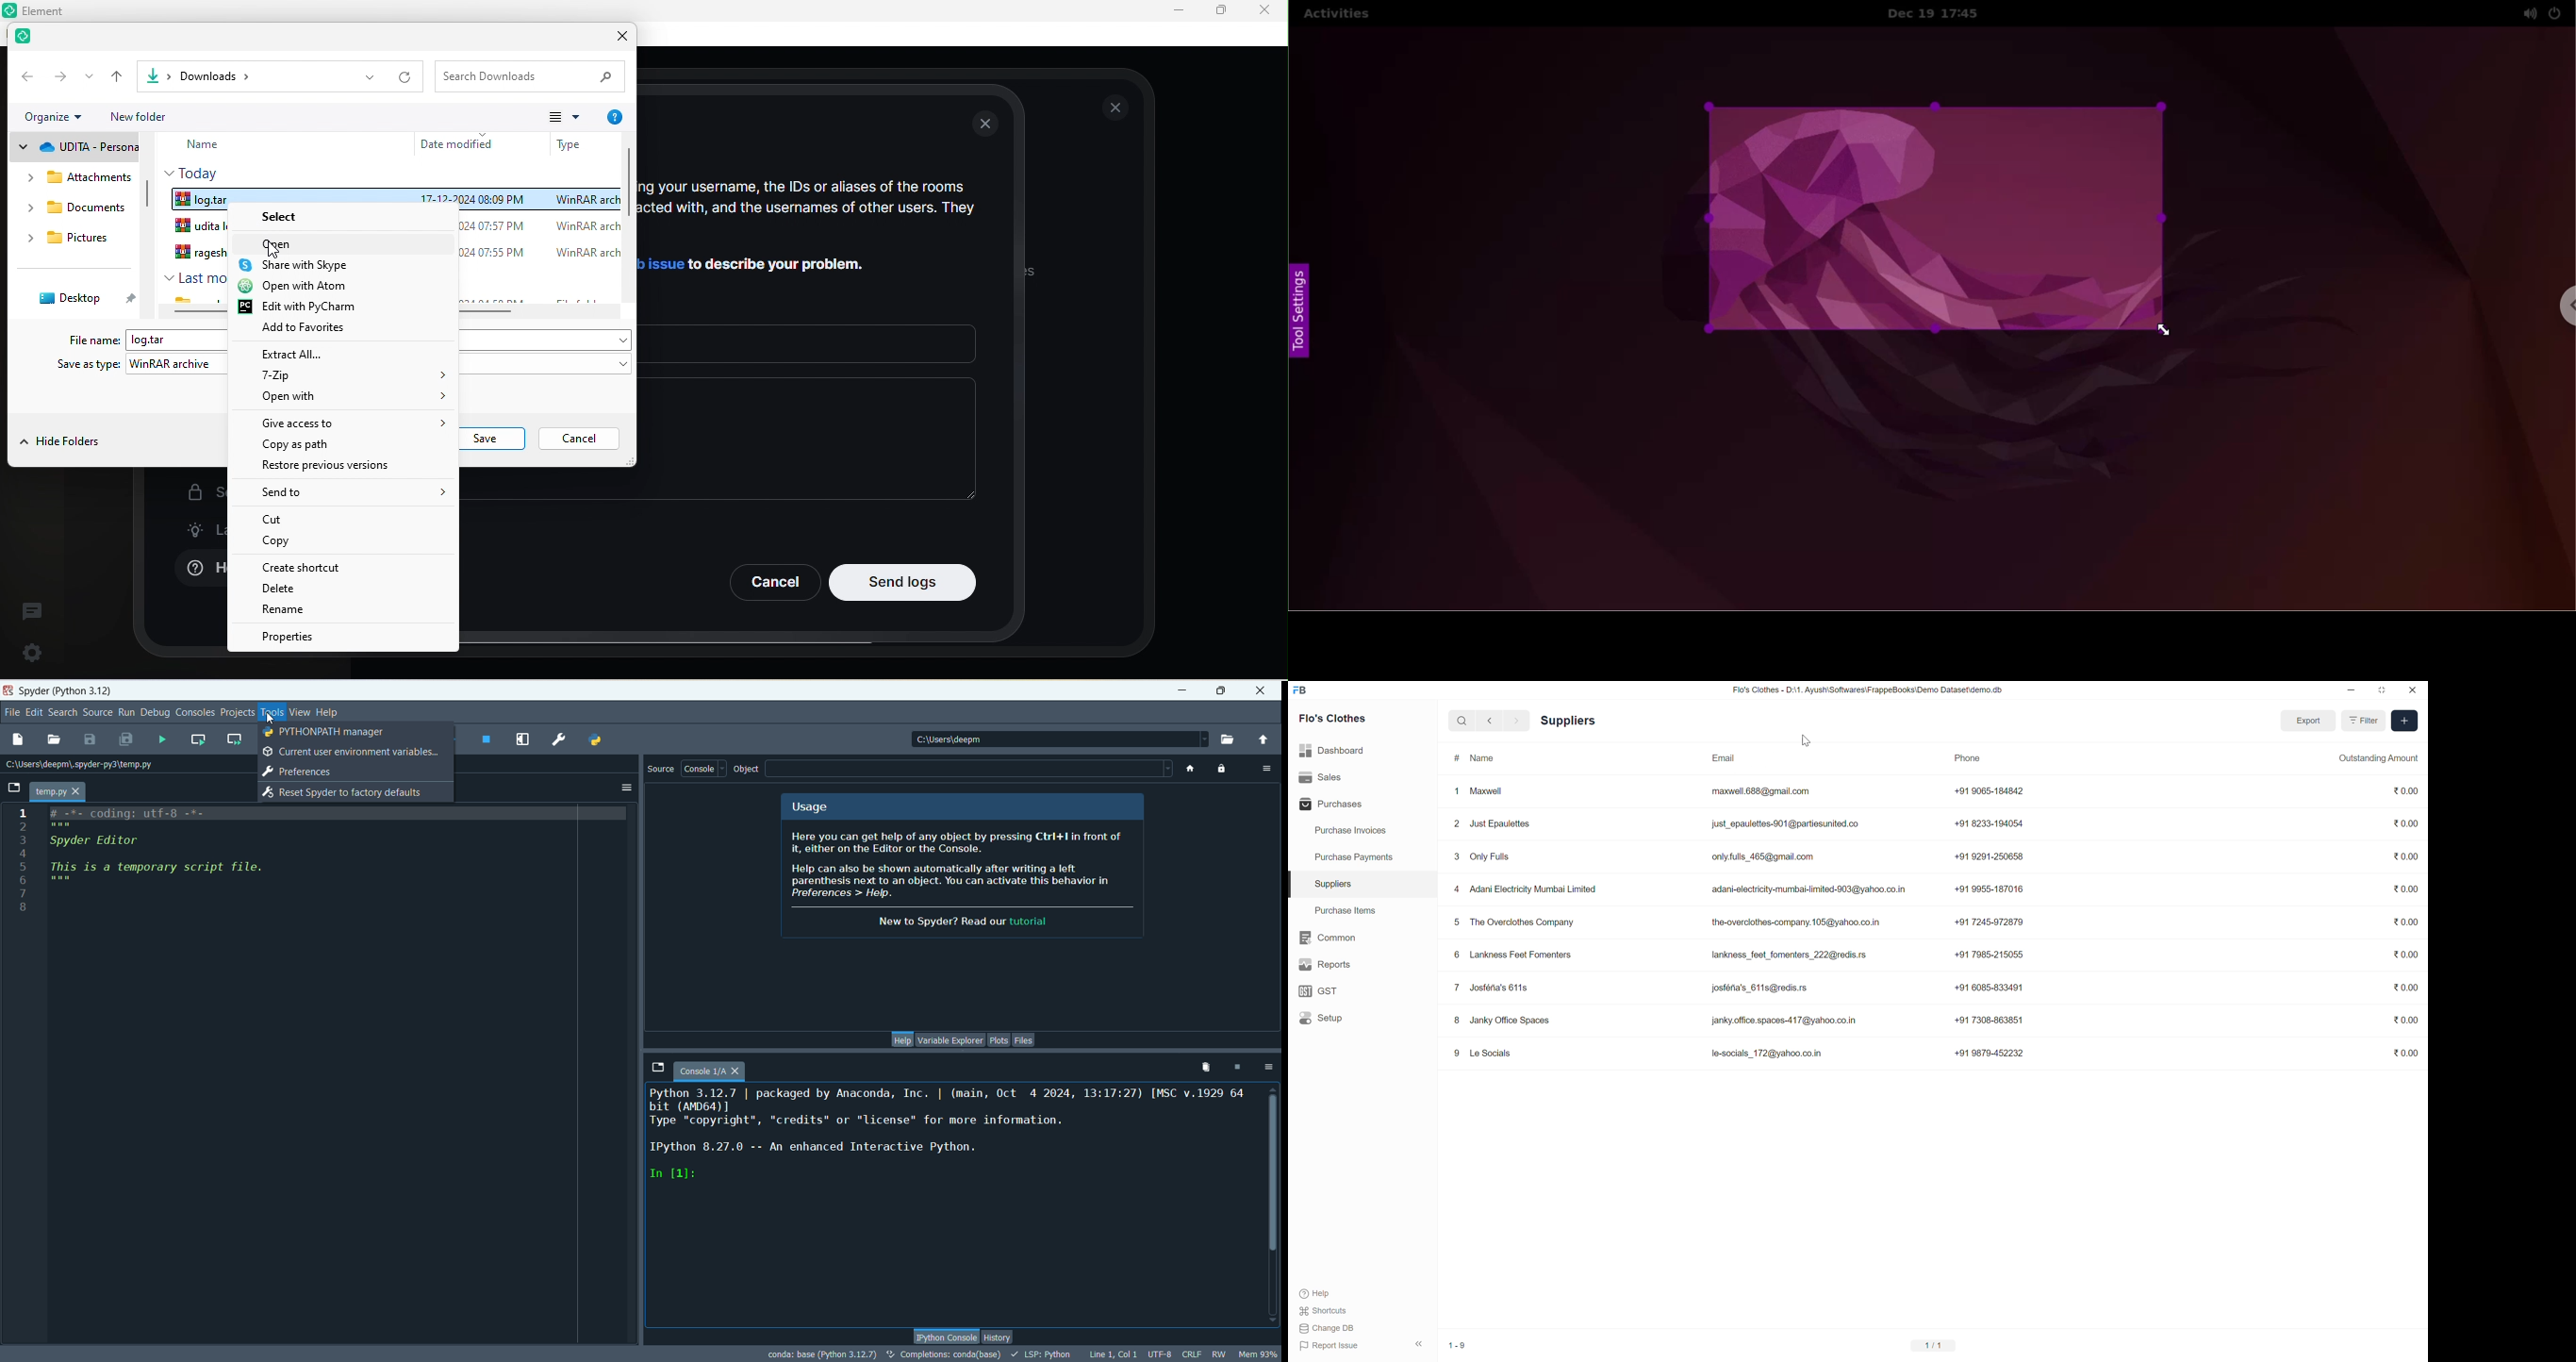 Image resolution: width=2576 pixels, height=1372 pixels. Describe the element at coordinates (2406, 855) in the screenshot. I see `0.00` at that location.